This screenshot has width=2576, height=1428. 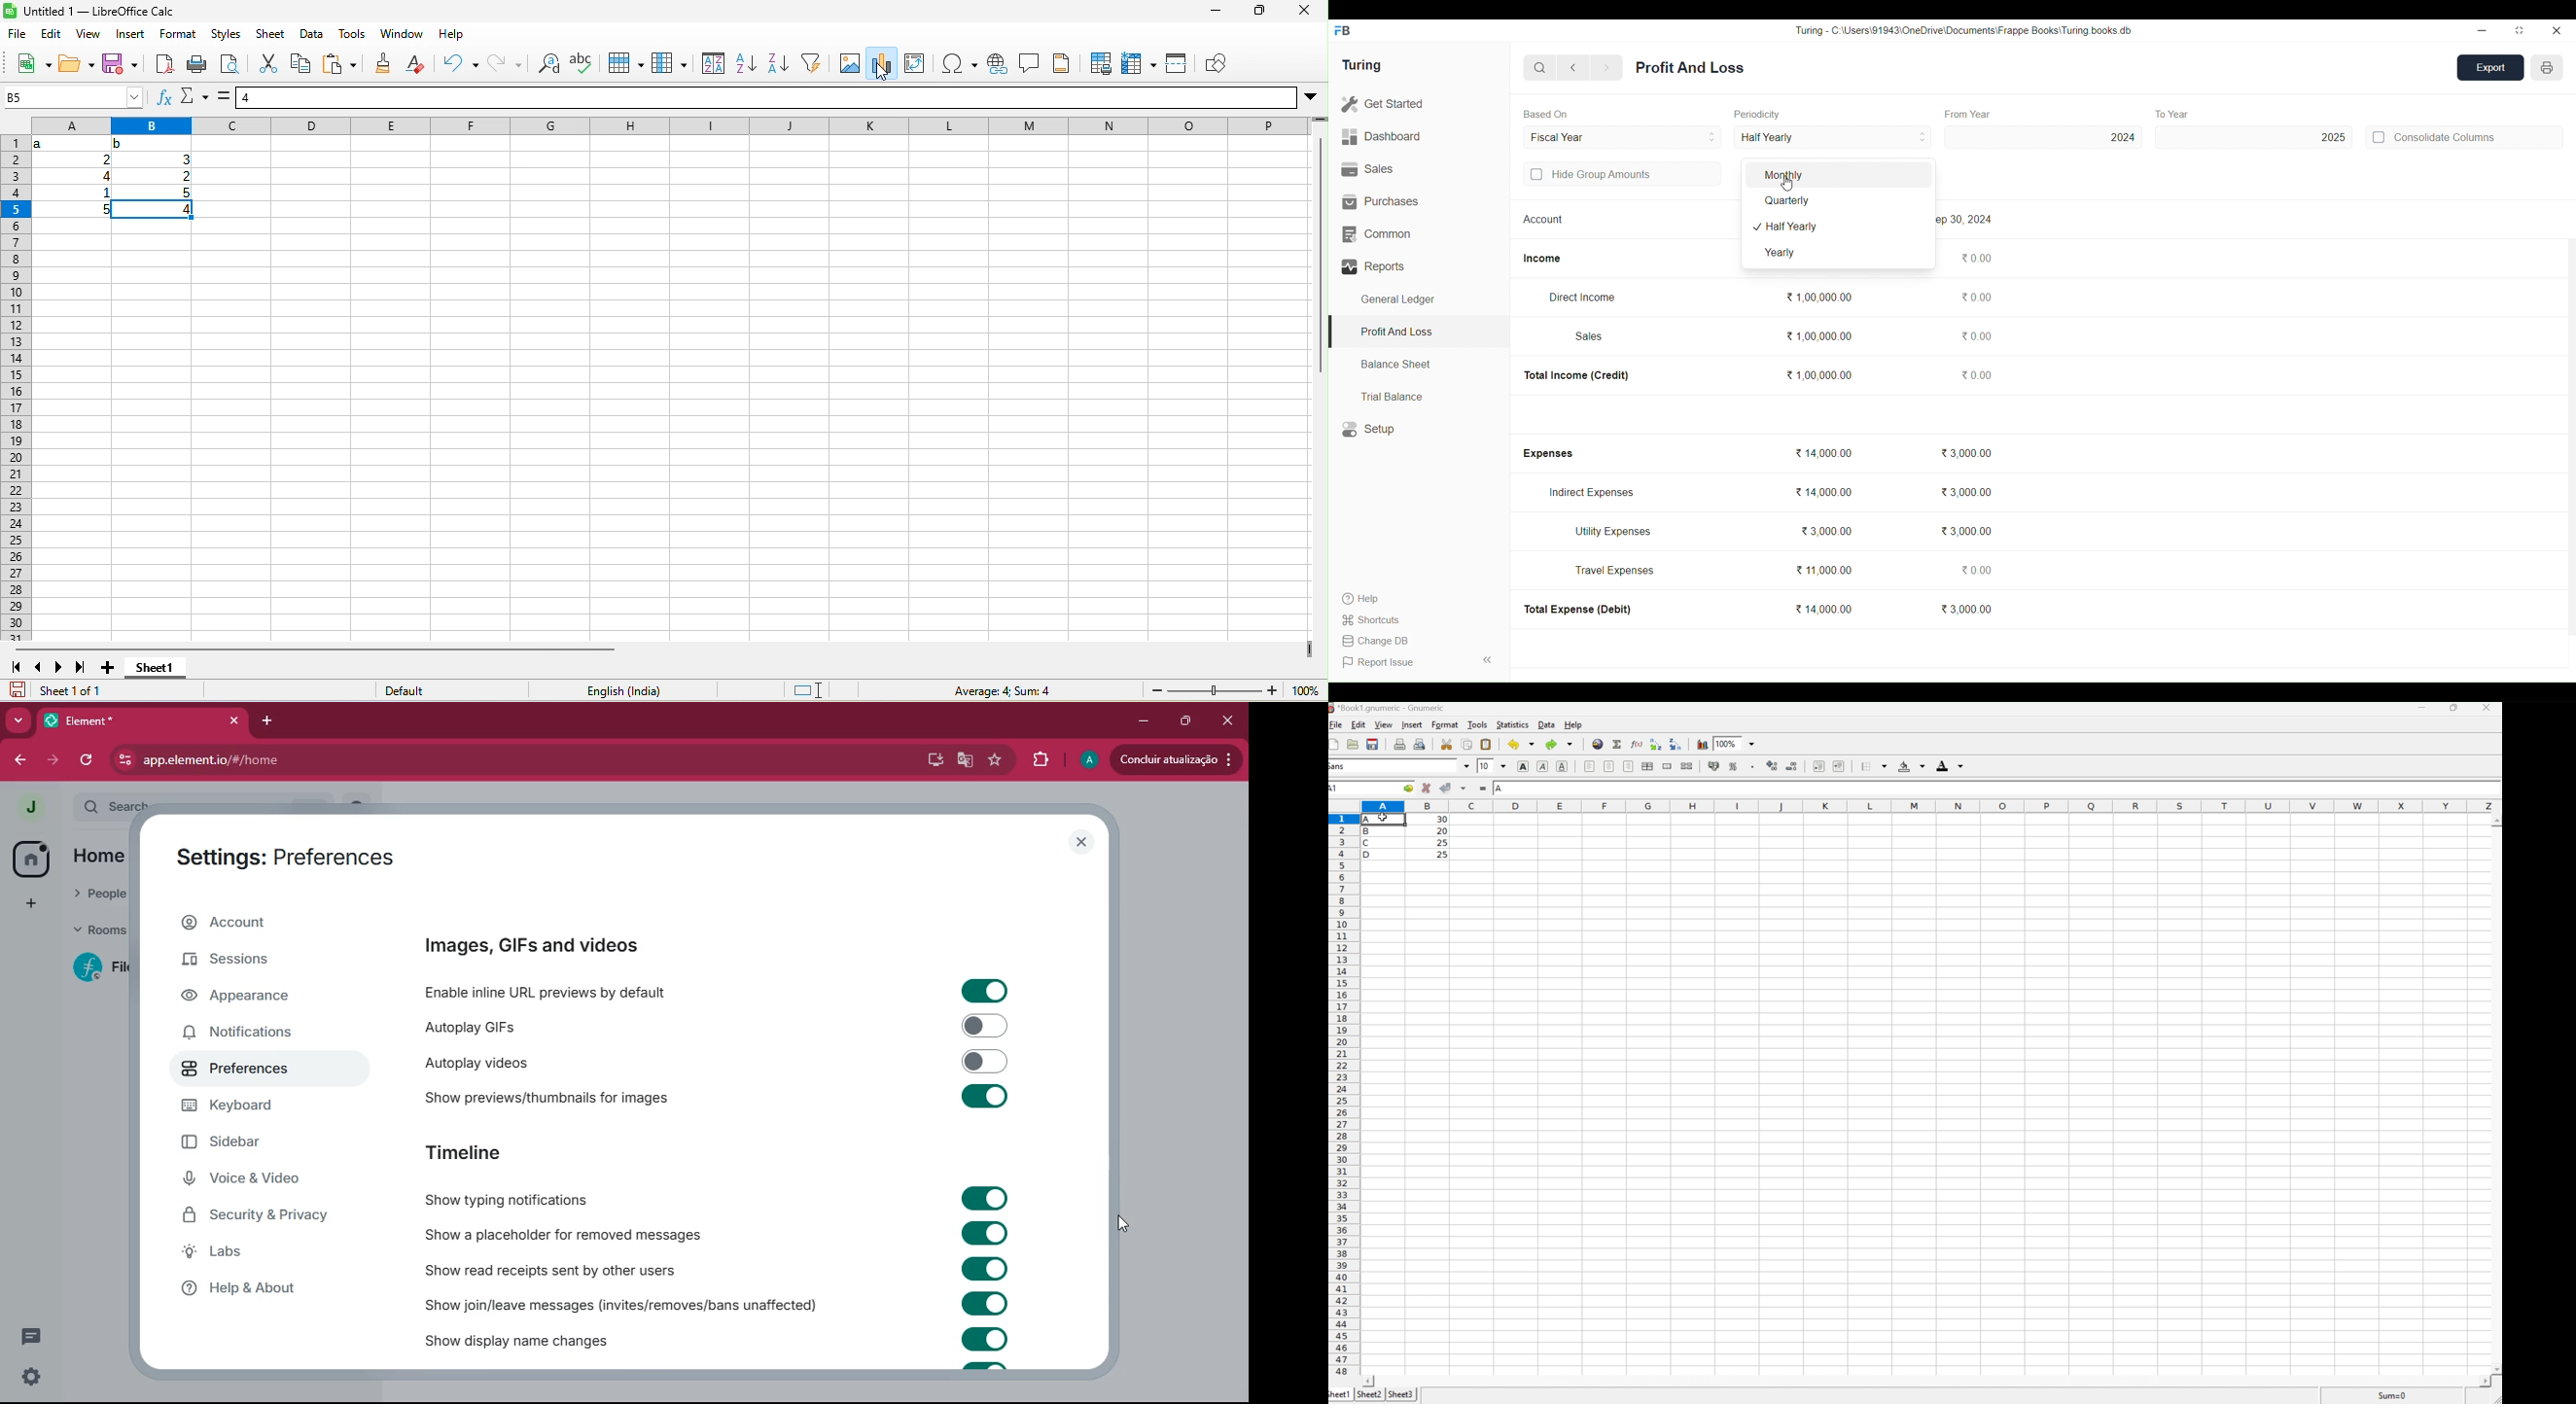 What do you see at coordinates (88, 760) in the screenshot?
I see `refresh` at bounding box center [88, 760].